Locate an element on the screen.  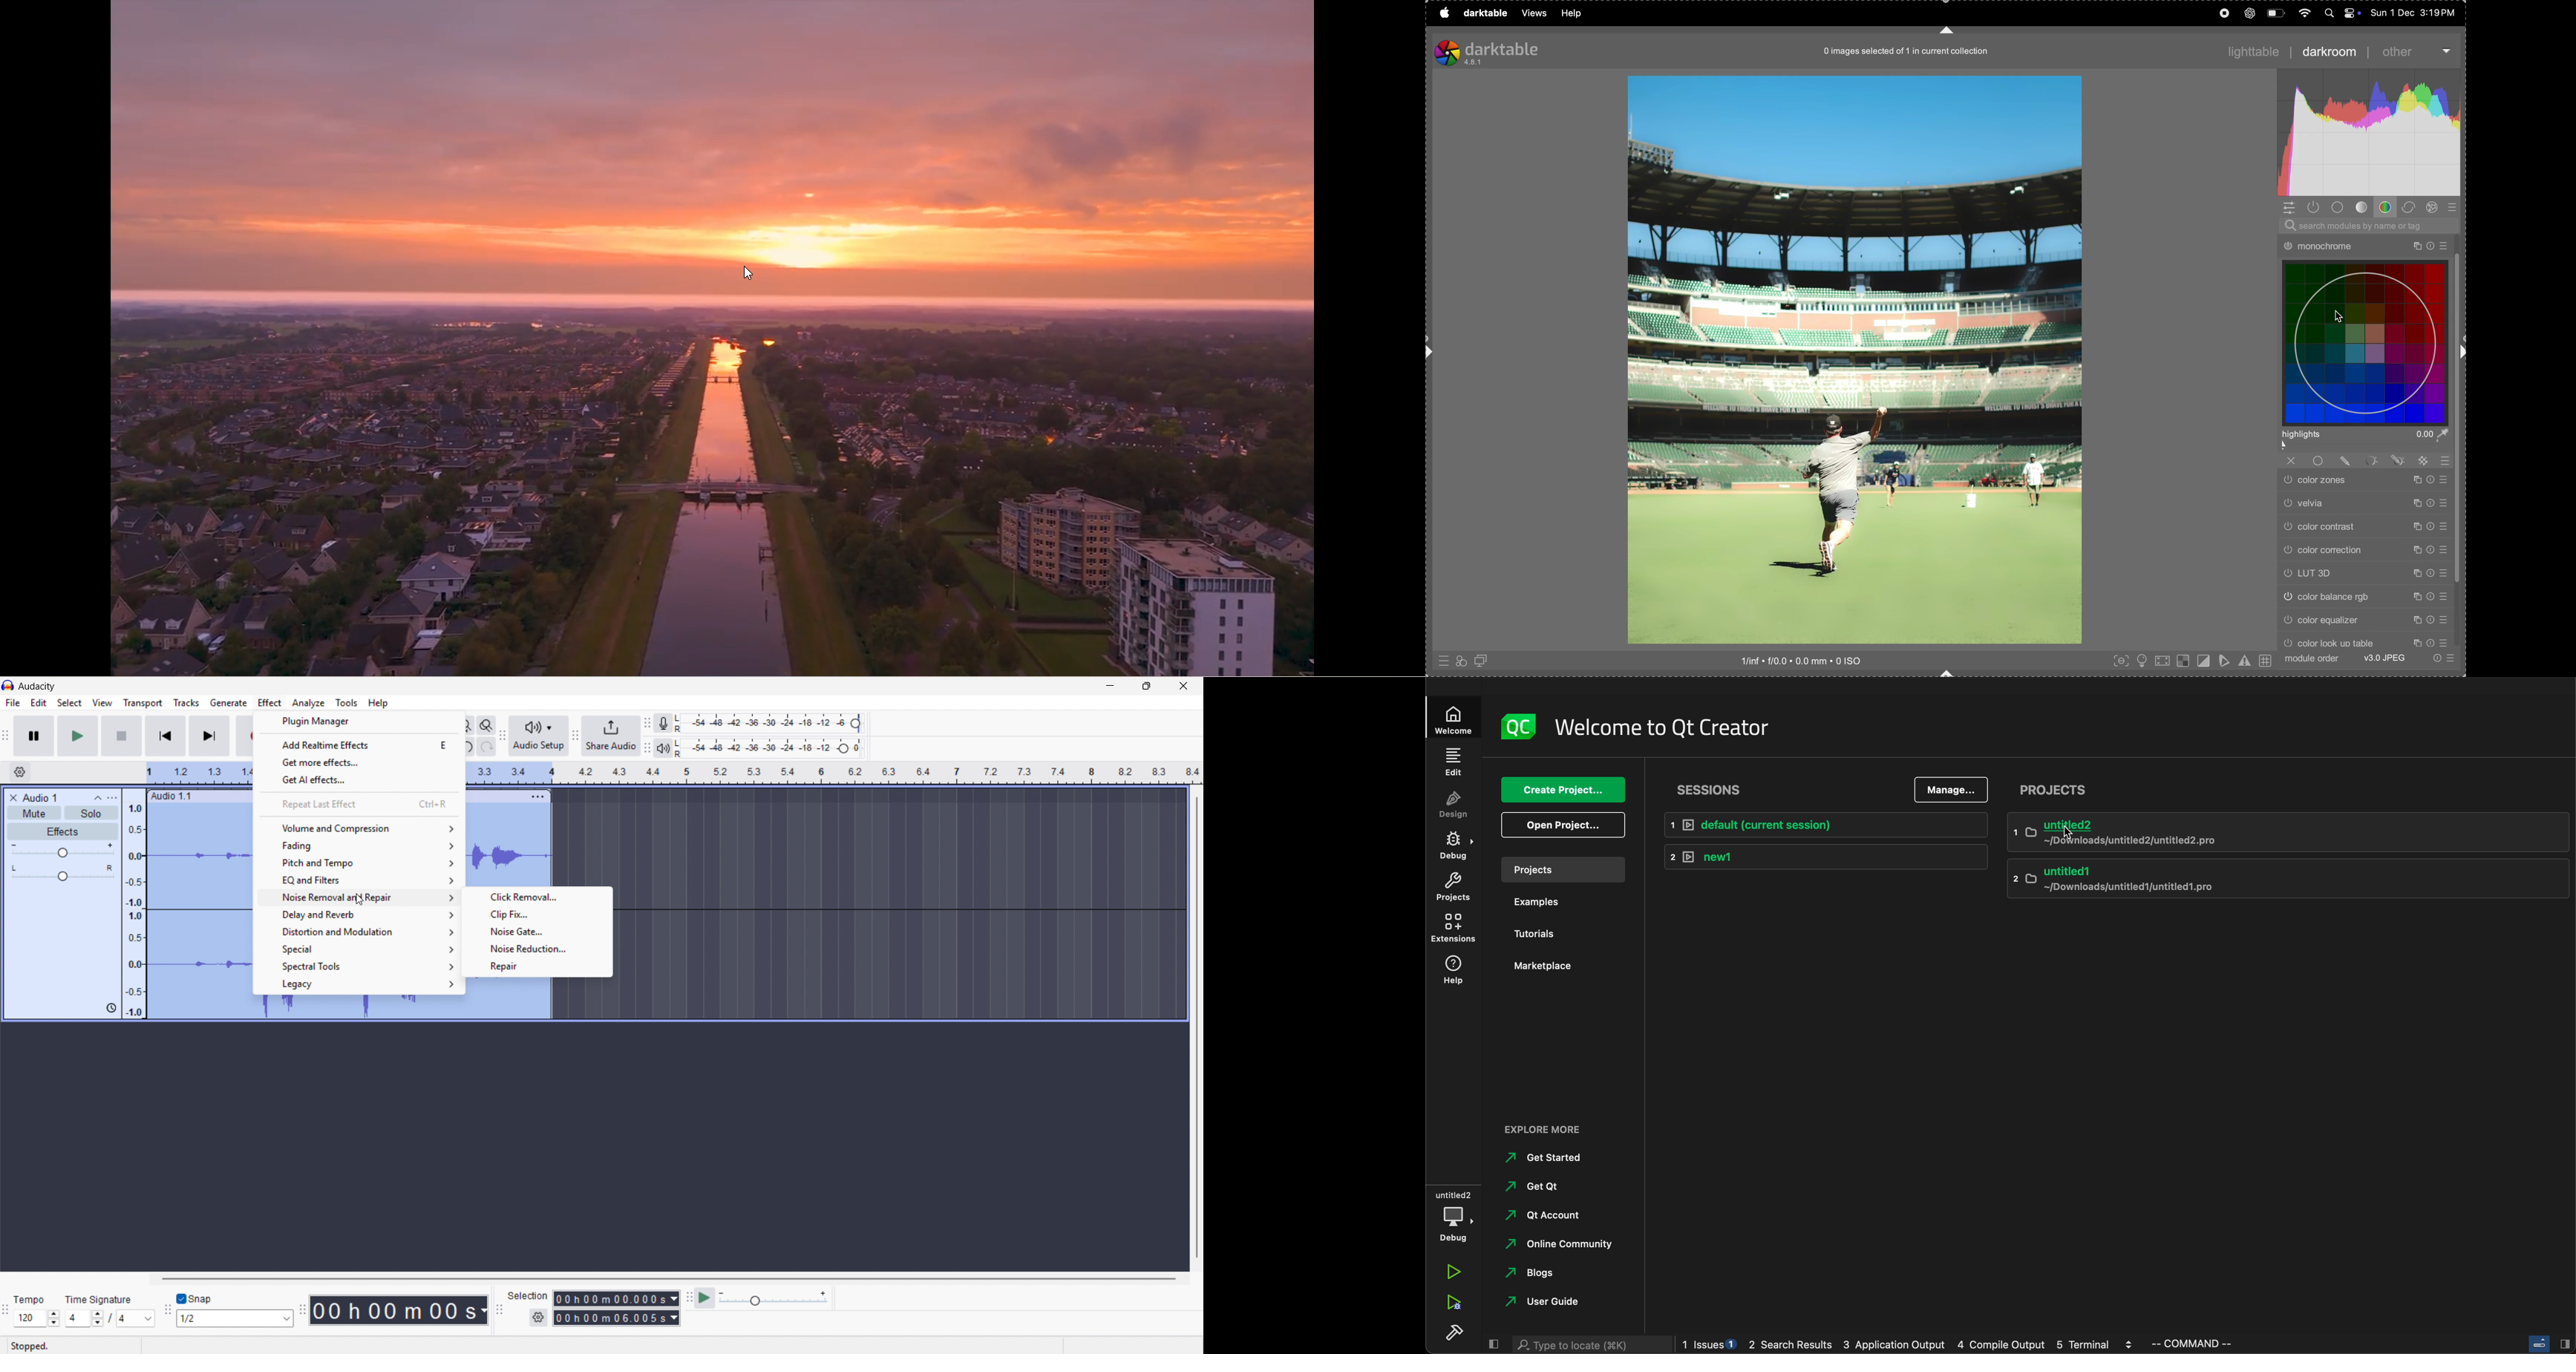
Legacy  is located at coordinates (357, 984).